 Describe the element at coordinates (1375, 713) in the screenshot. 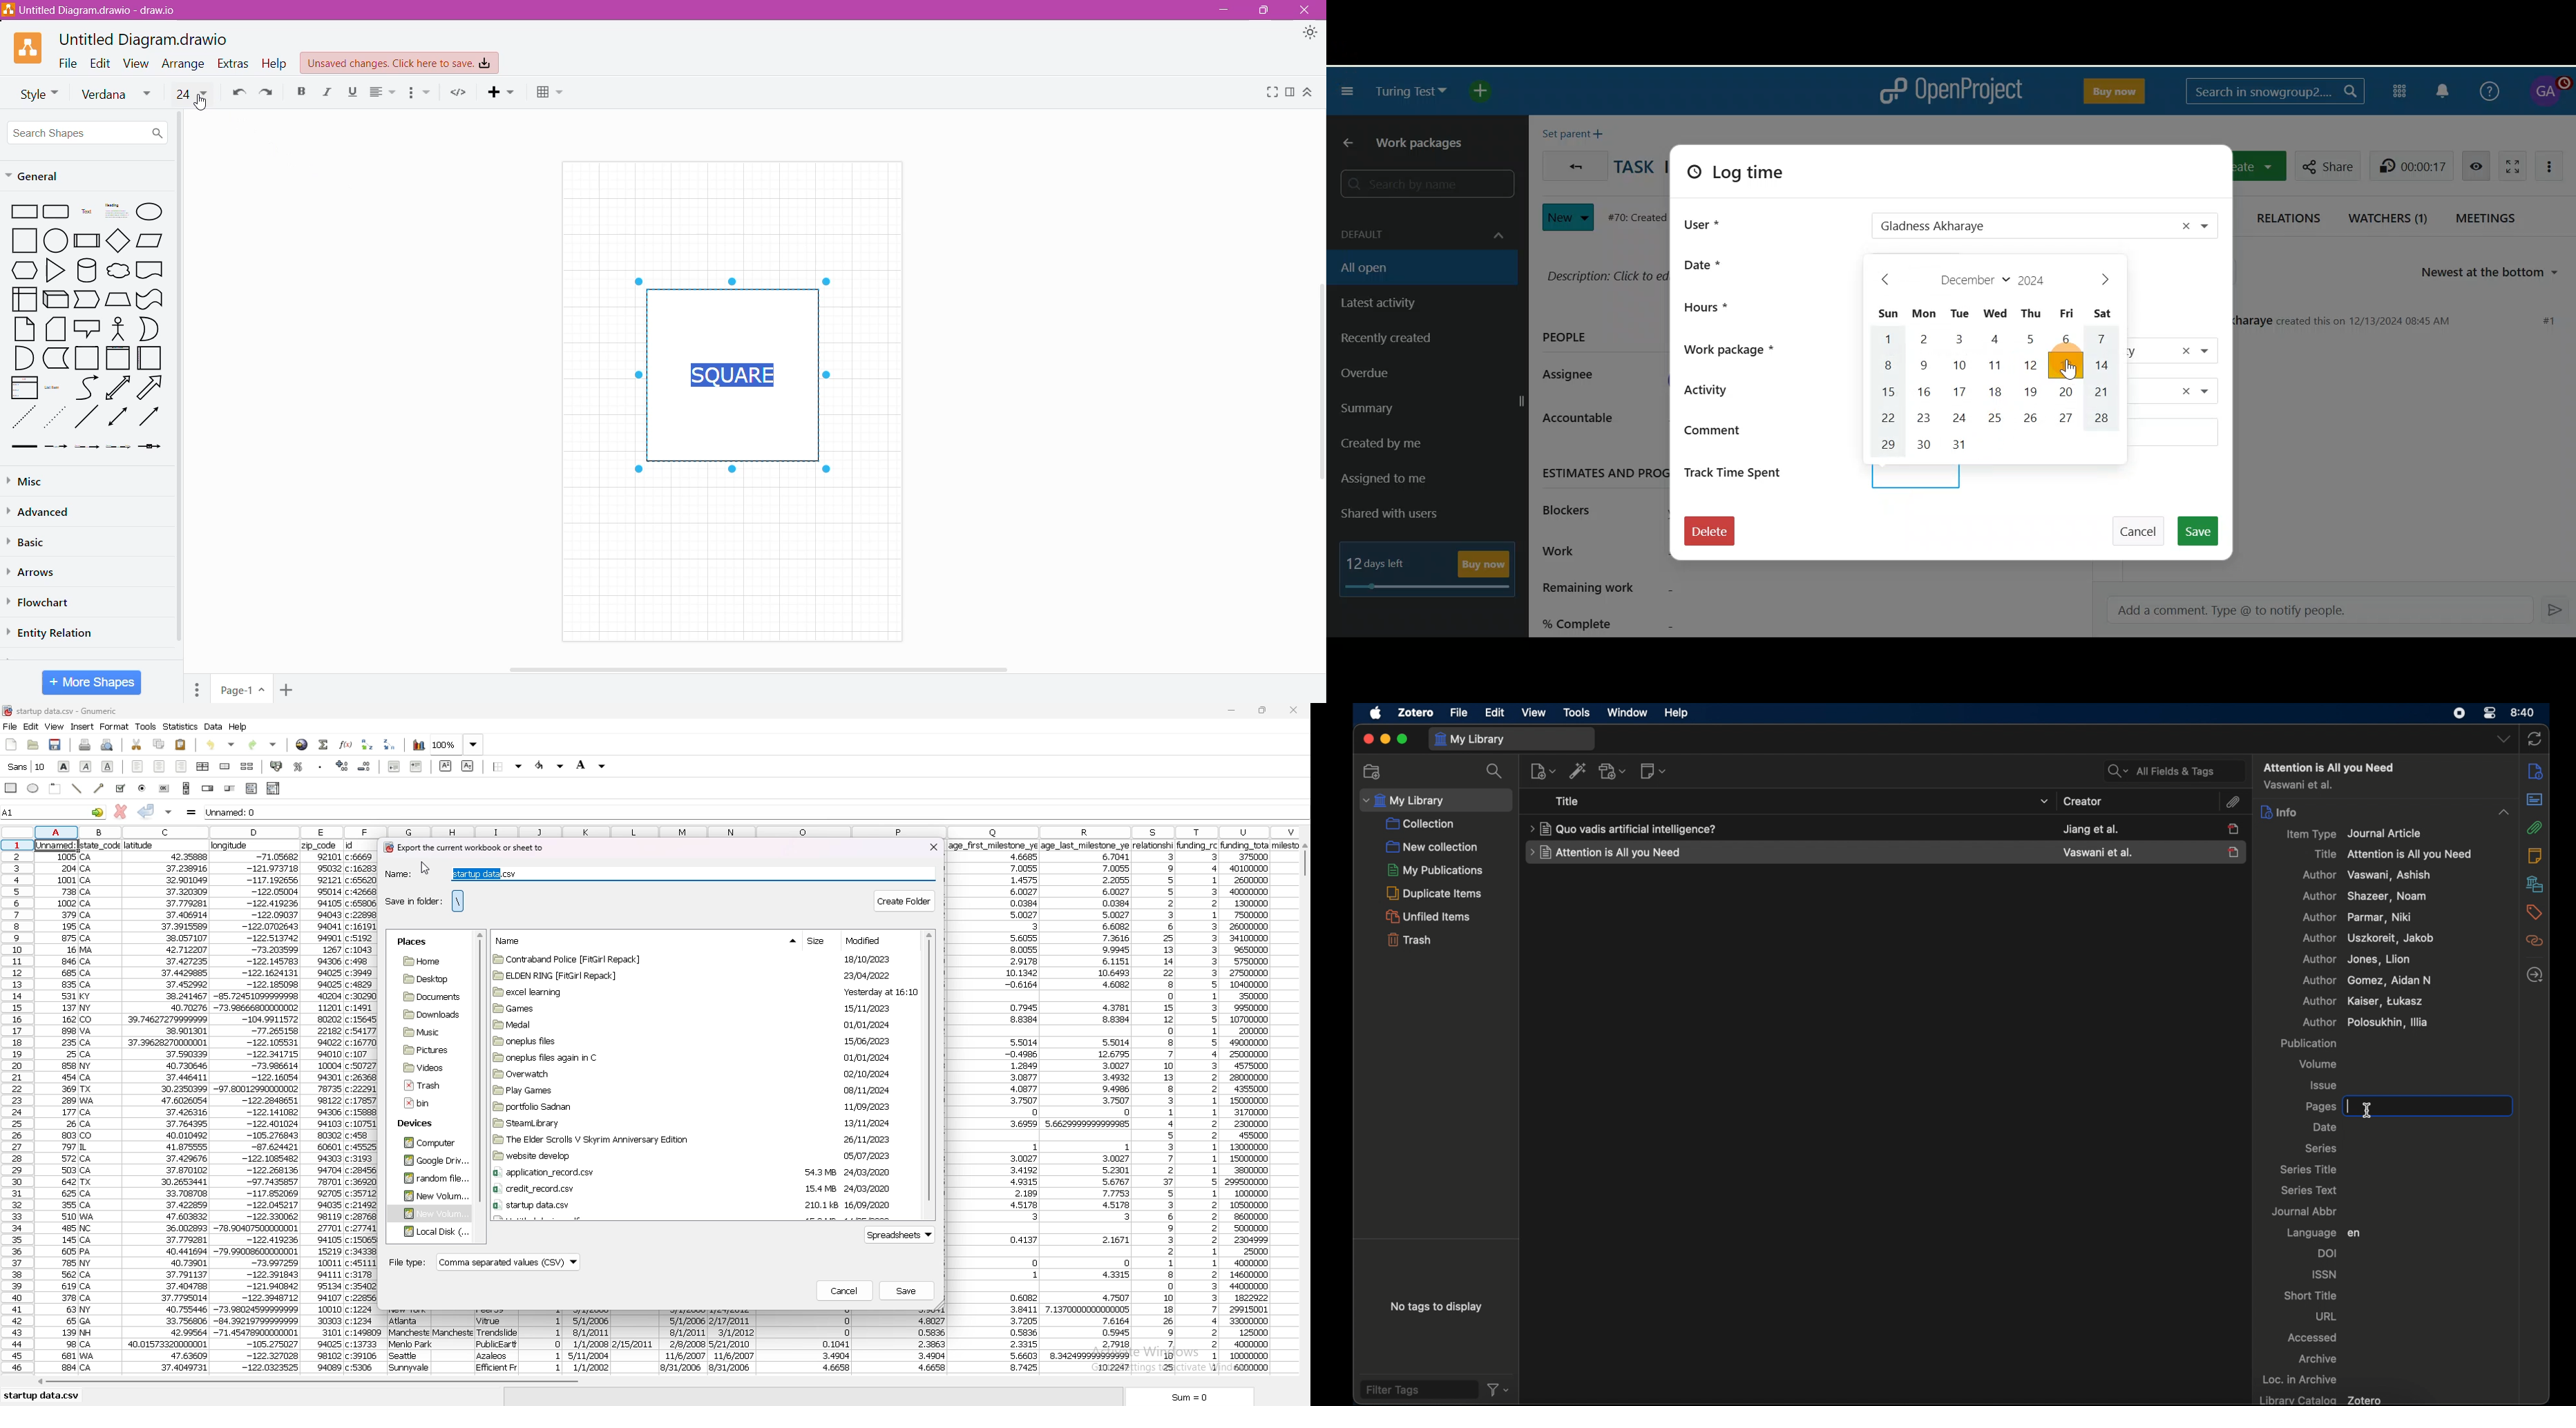

I see `apple icon` at that location.